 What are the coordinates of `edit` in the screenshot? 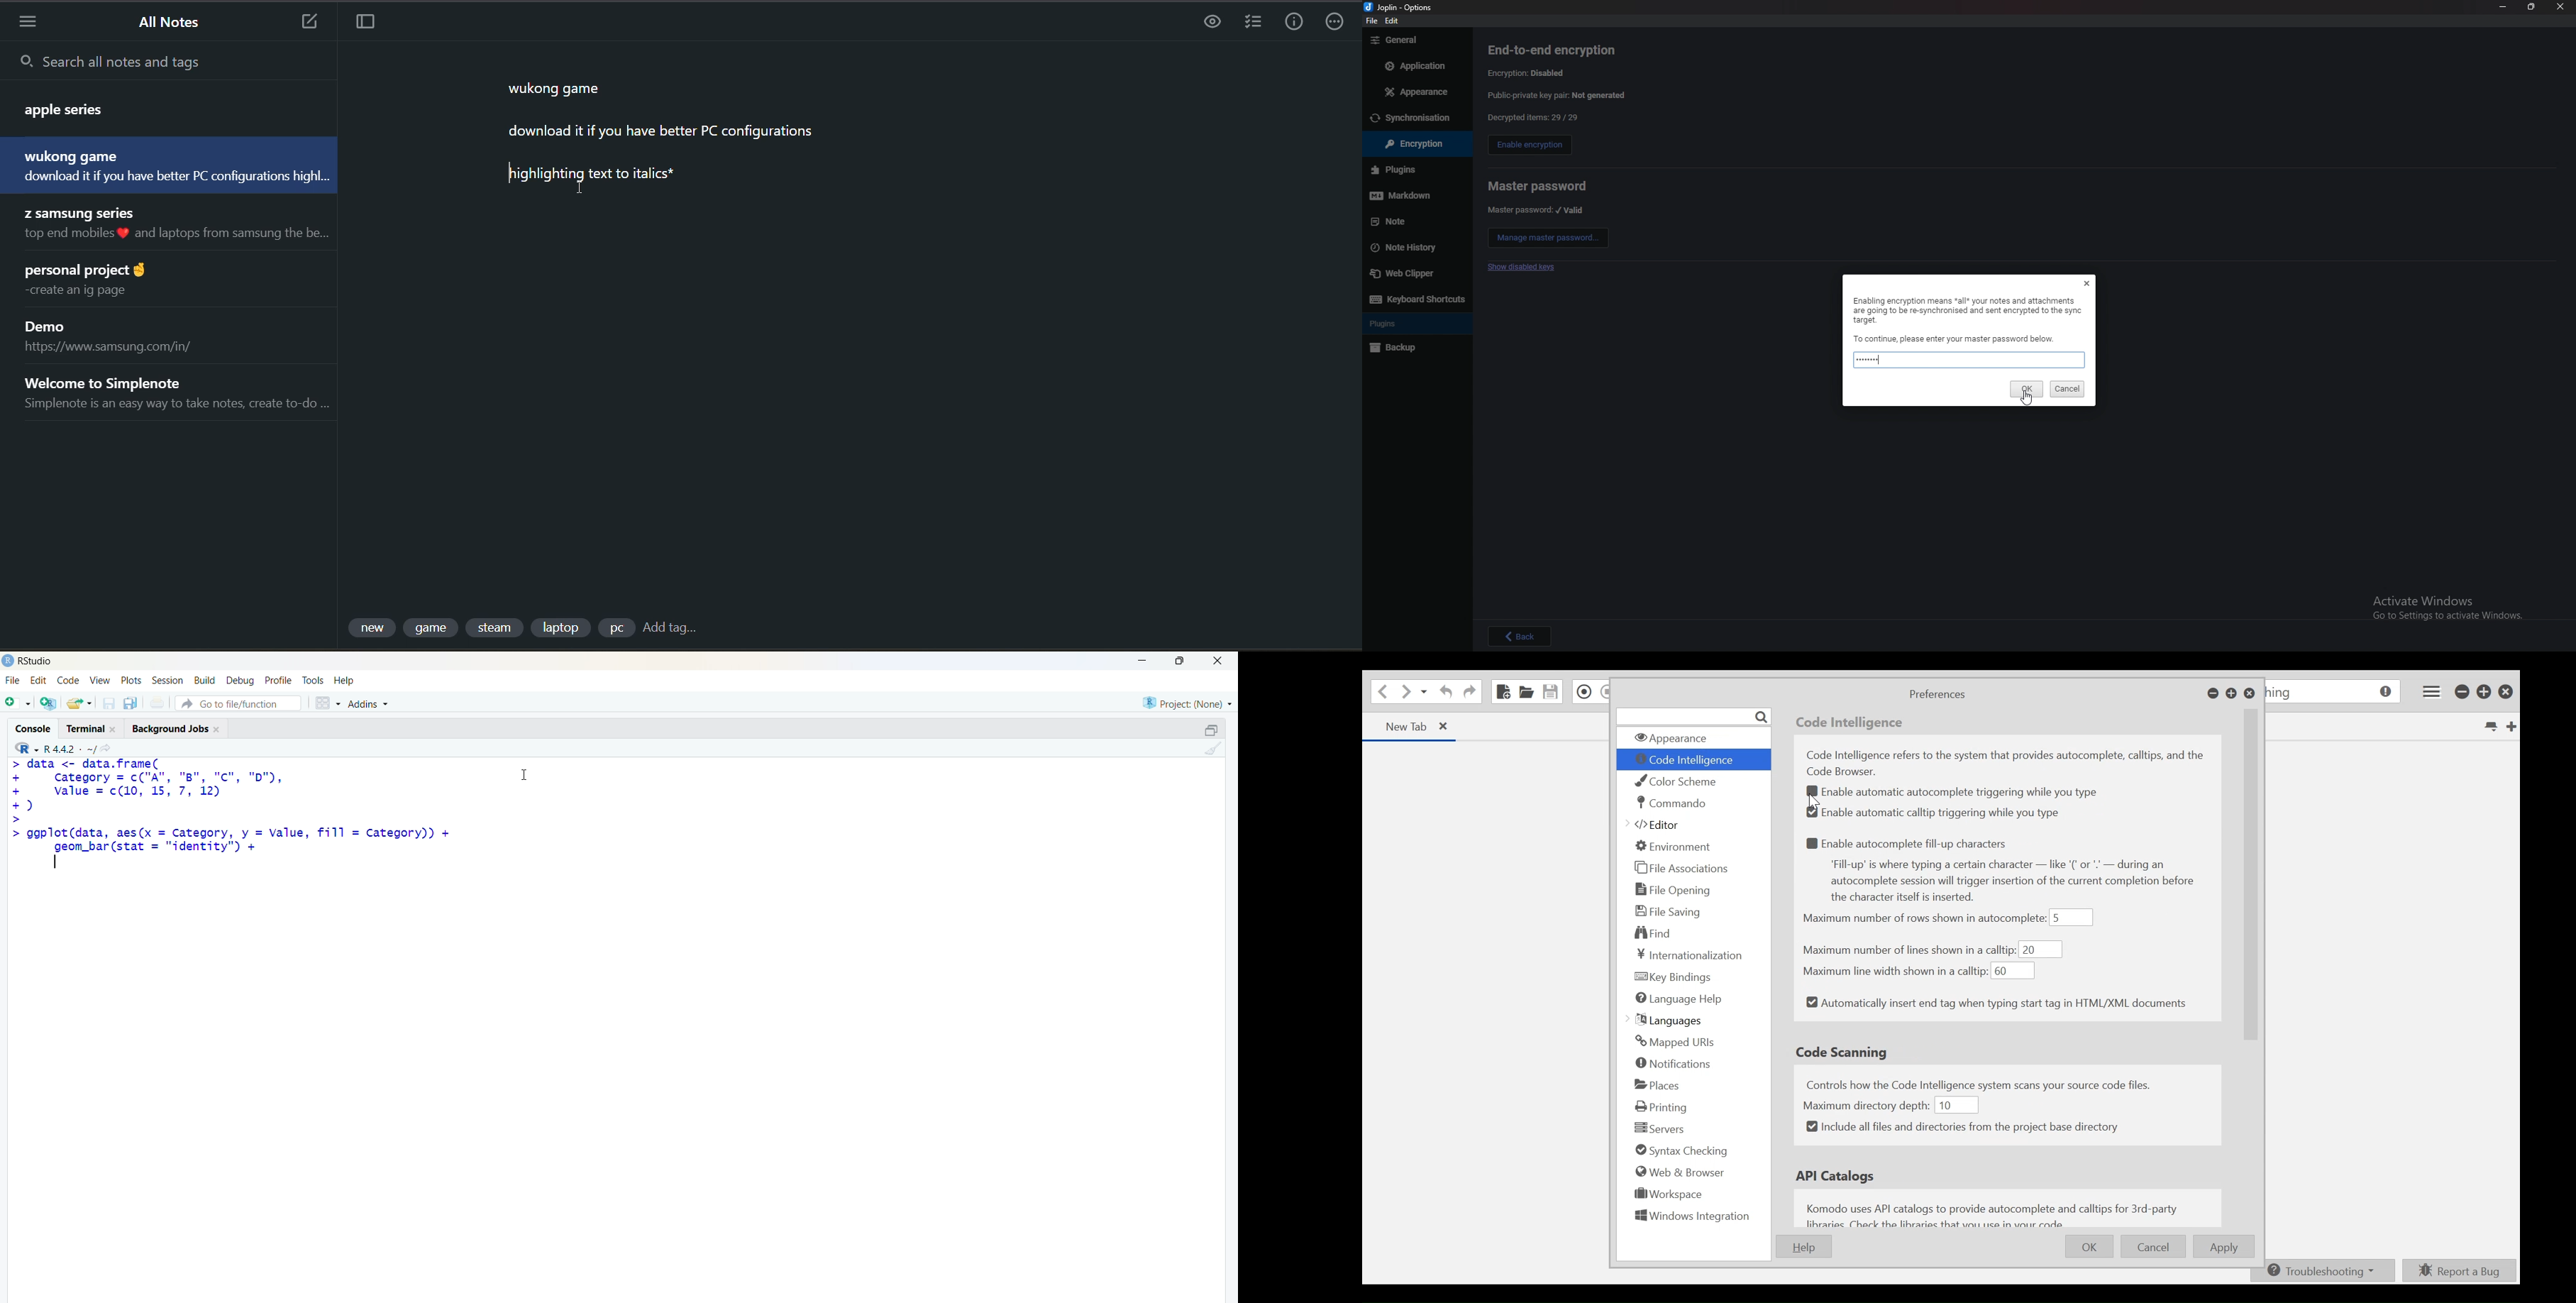 It's located at (39, 681).